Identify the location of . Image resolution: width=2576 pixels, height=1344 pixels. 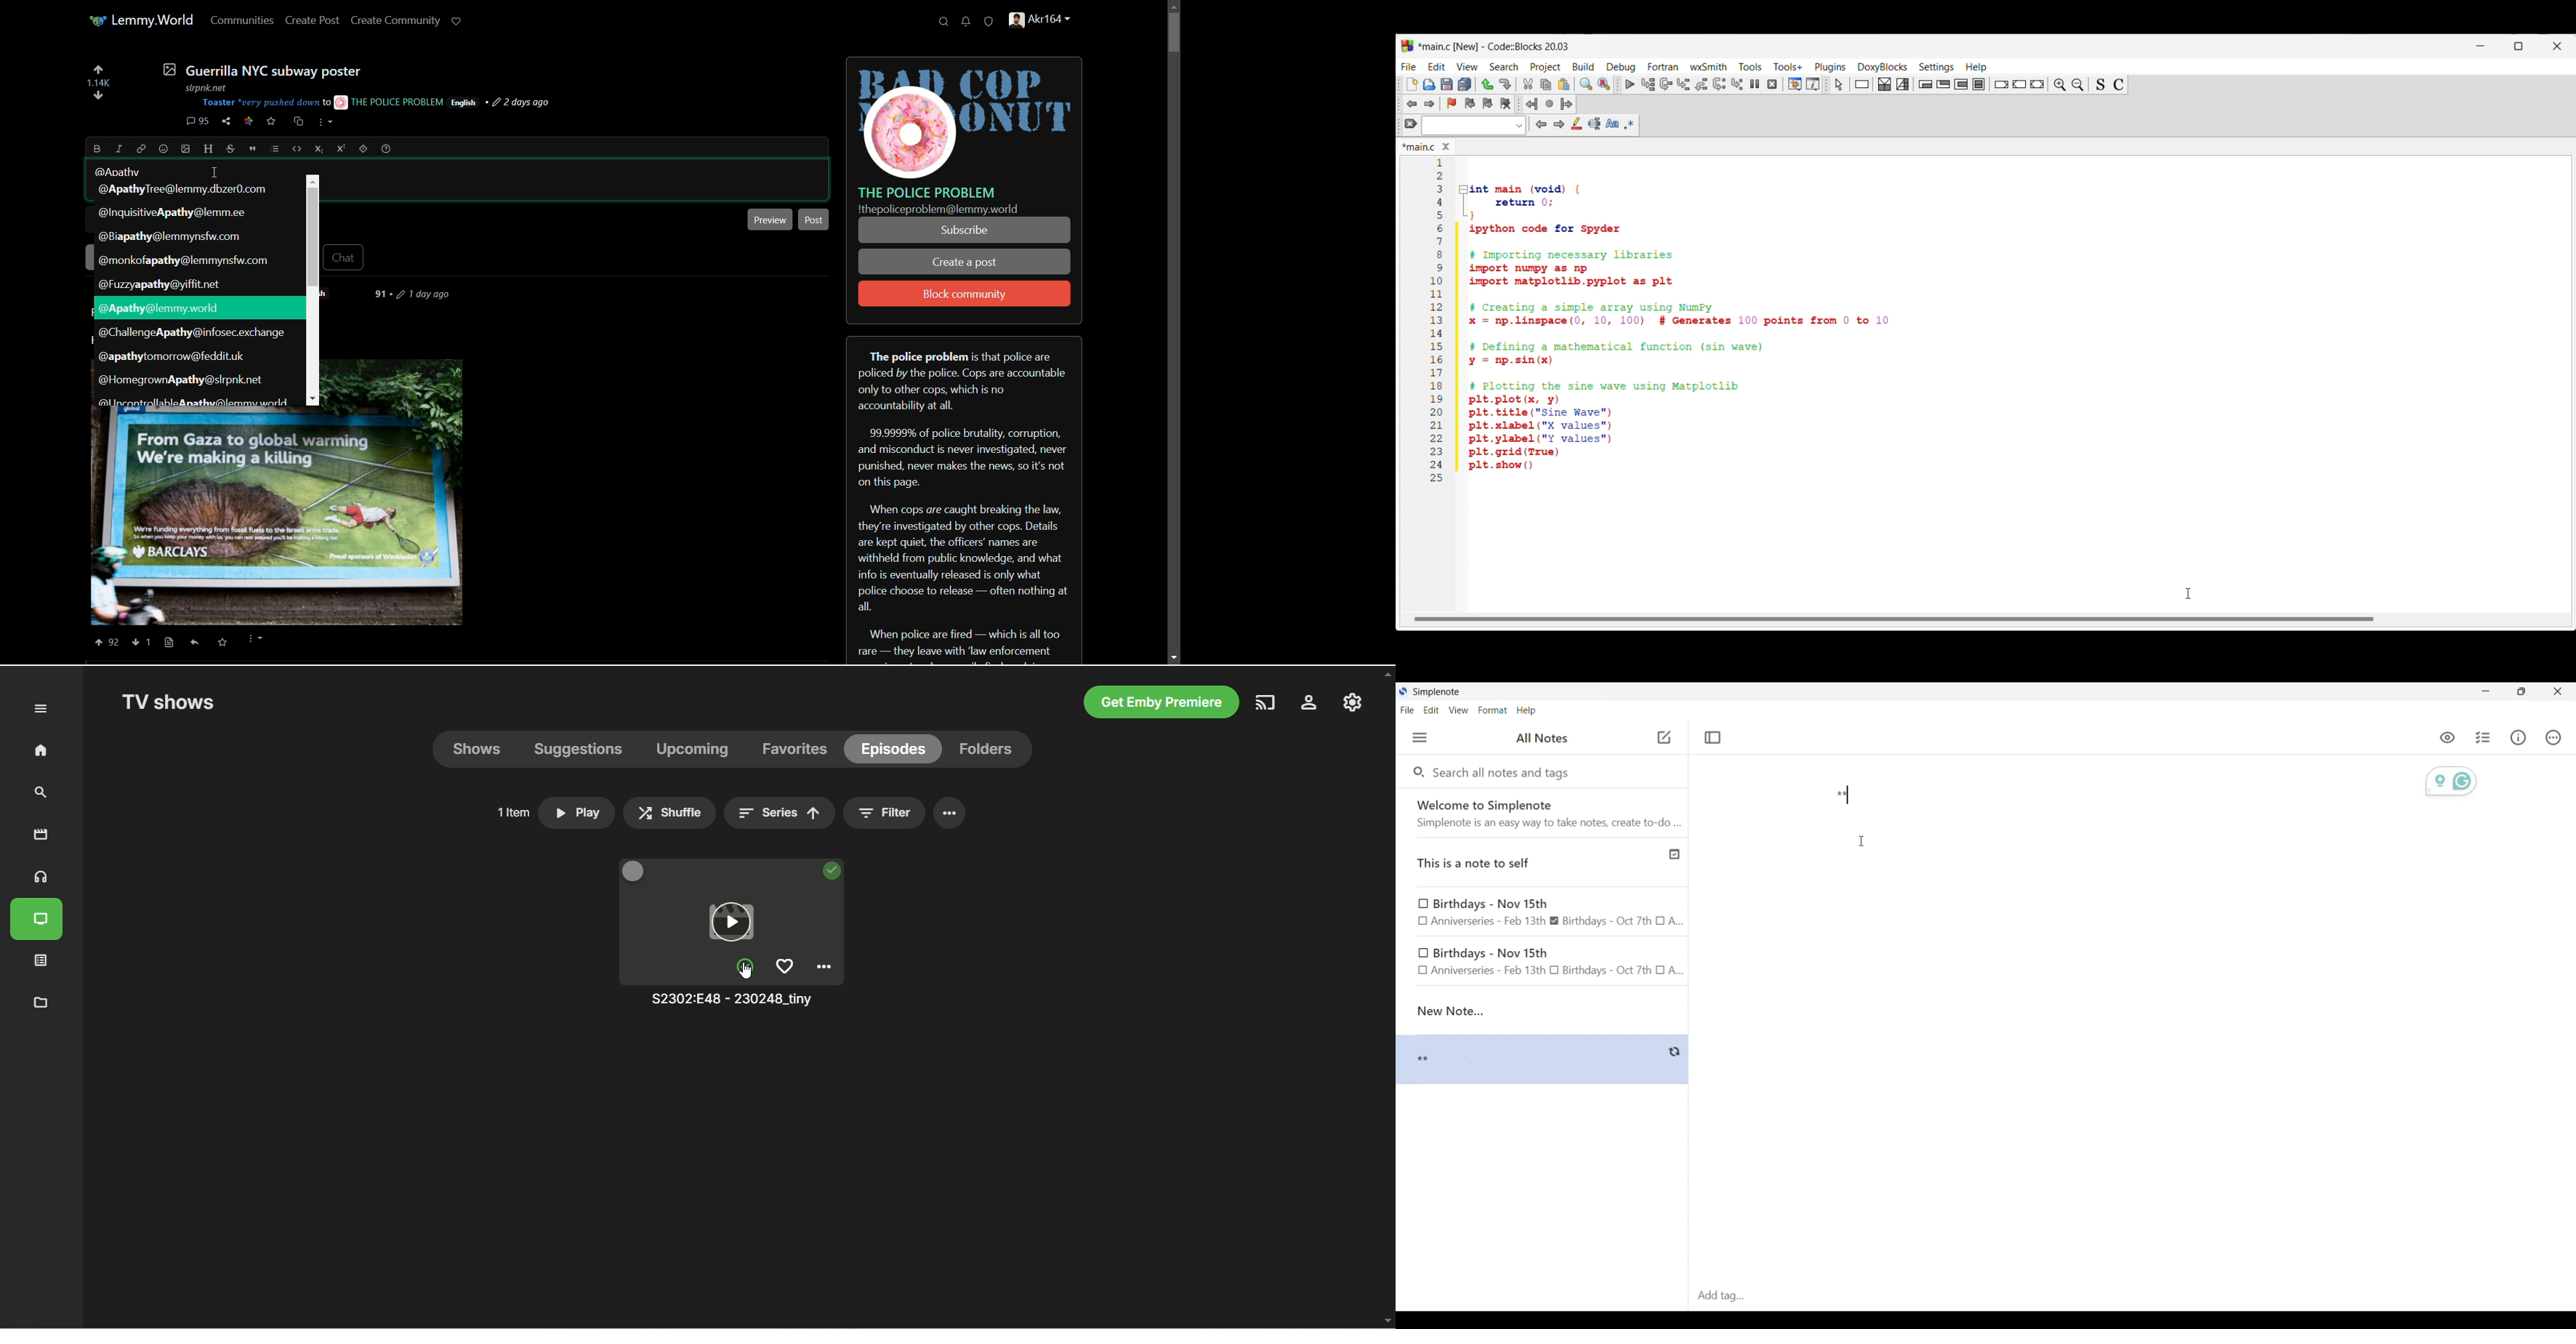
(196, 642).